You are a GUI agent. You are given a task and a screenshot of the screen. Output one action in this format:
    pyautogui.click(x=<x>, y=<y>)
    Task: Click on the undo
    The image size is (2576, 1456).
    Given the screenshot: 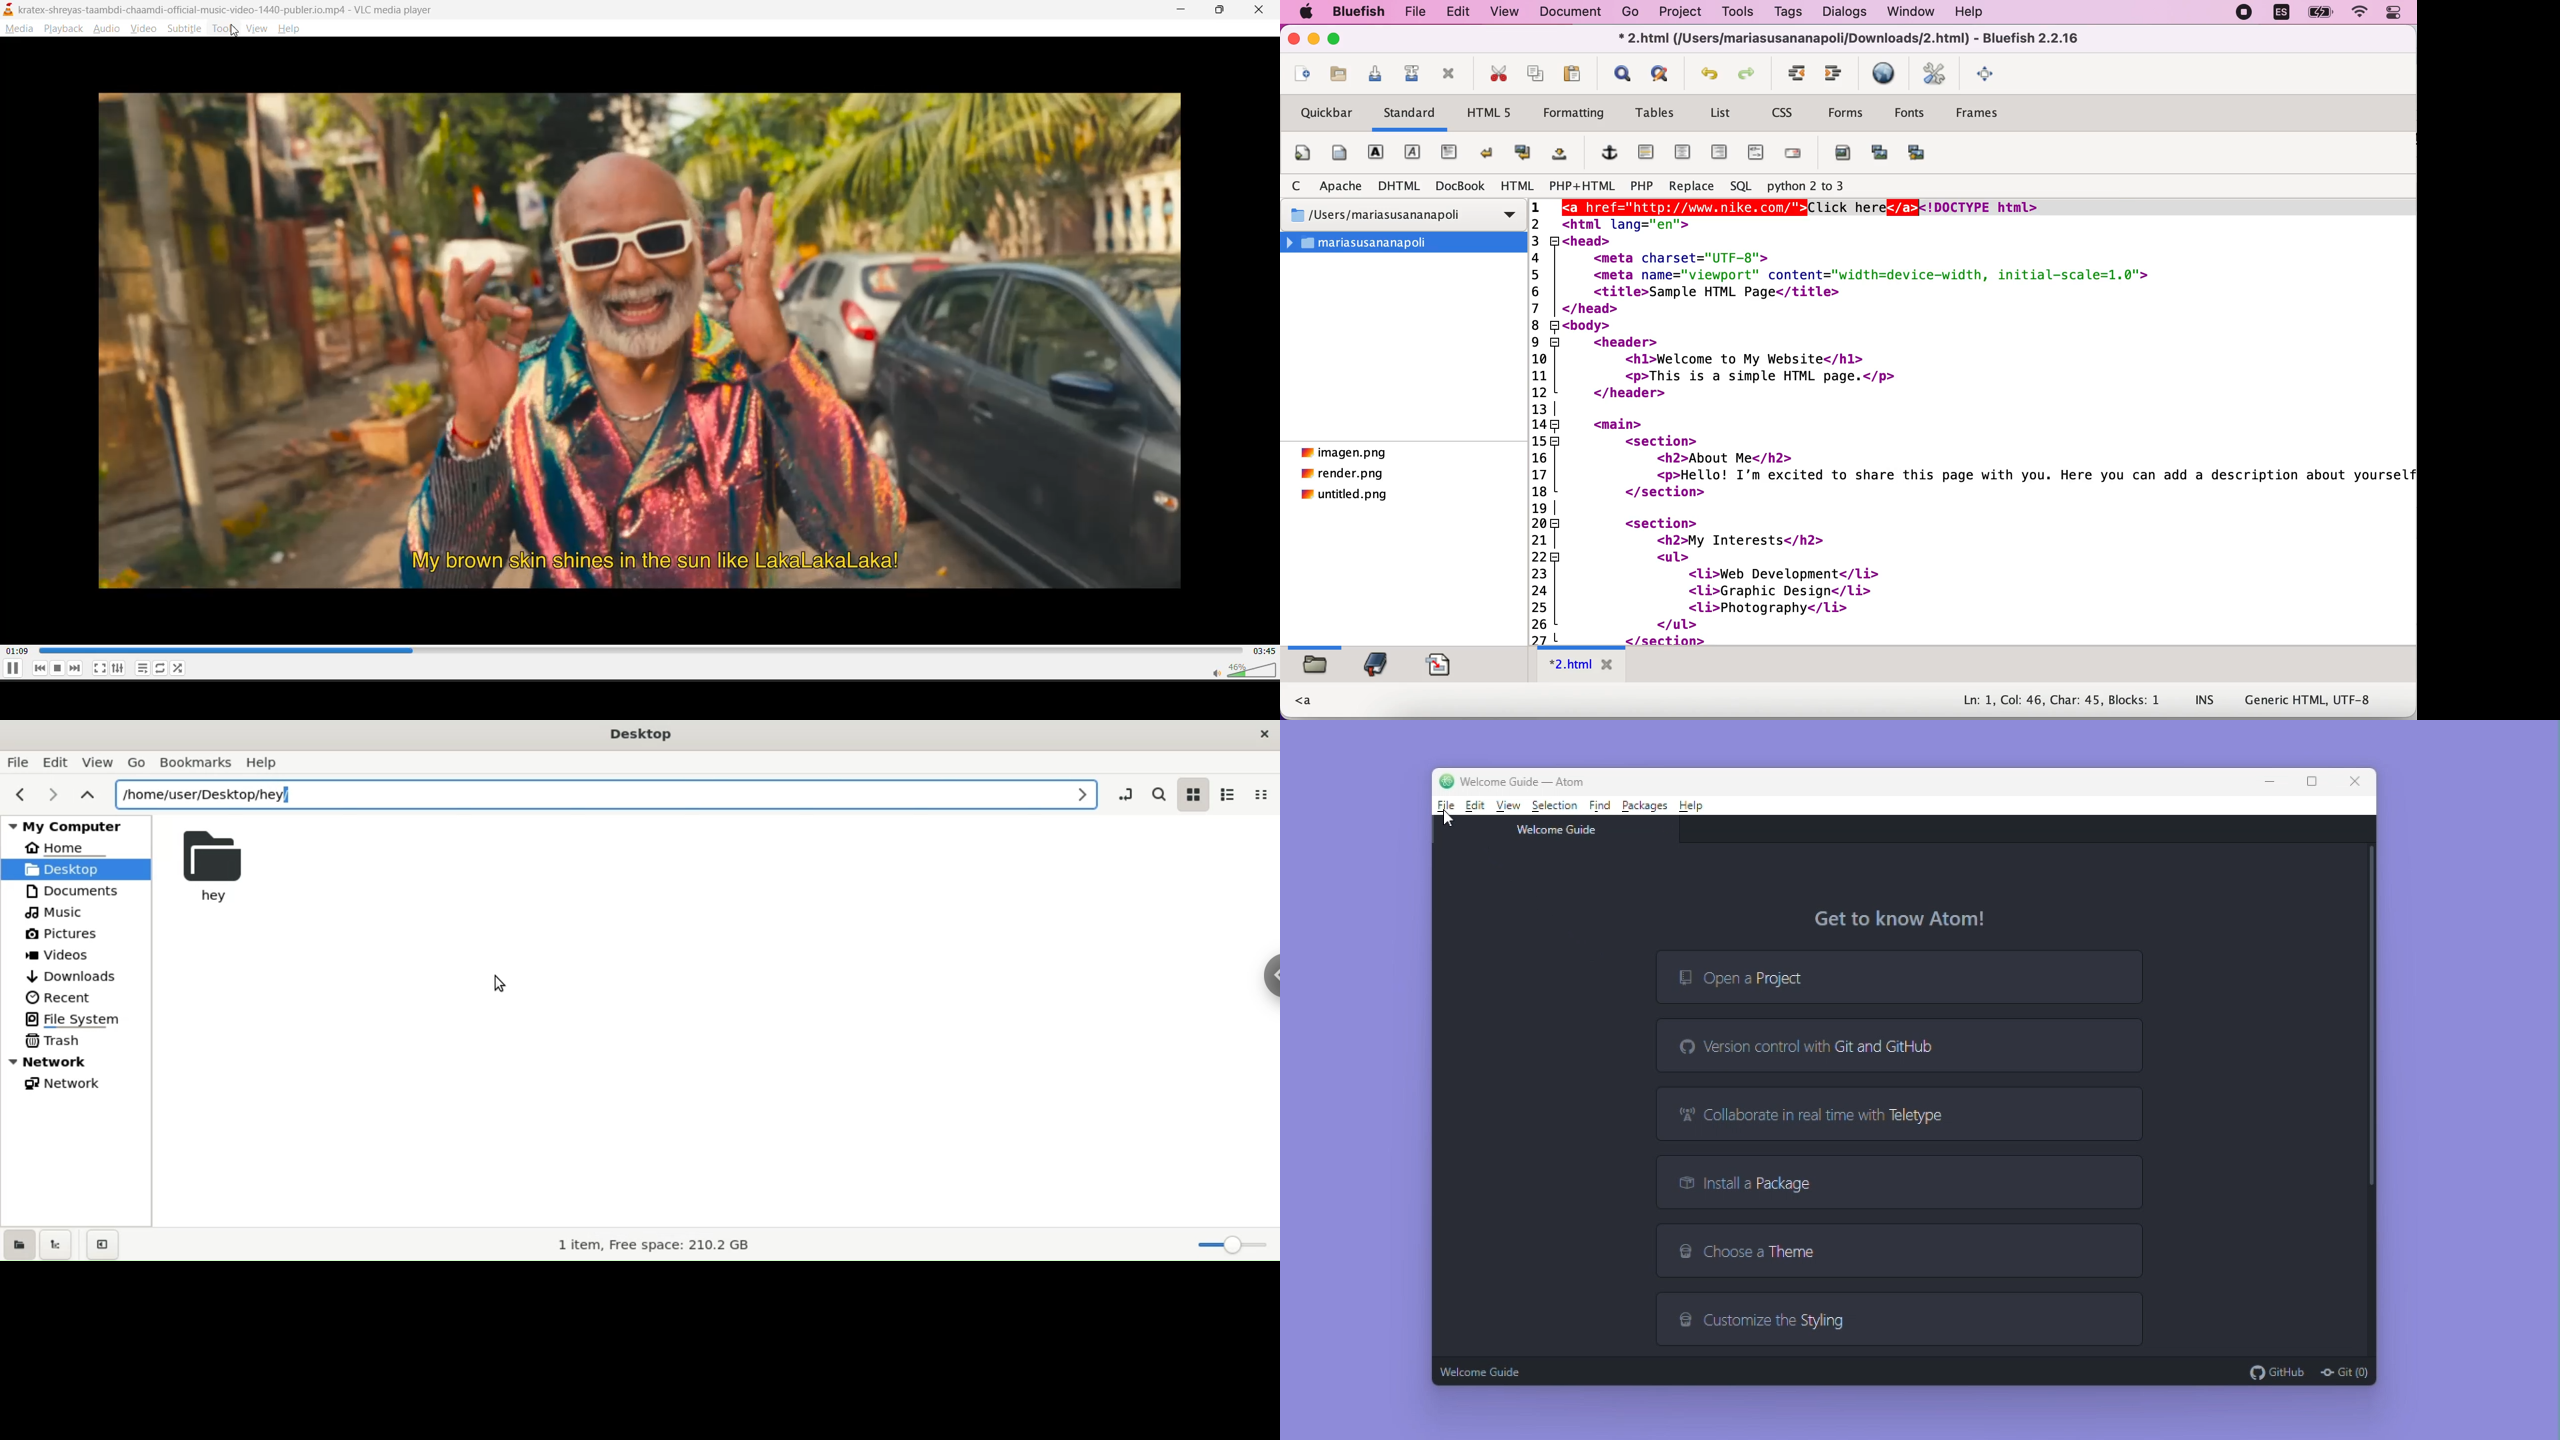 What is the action you would take?
    pyautogui.click(x=1710, y=73)
    